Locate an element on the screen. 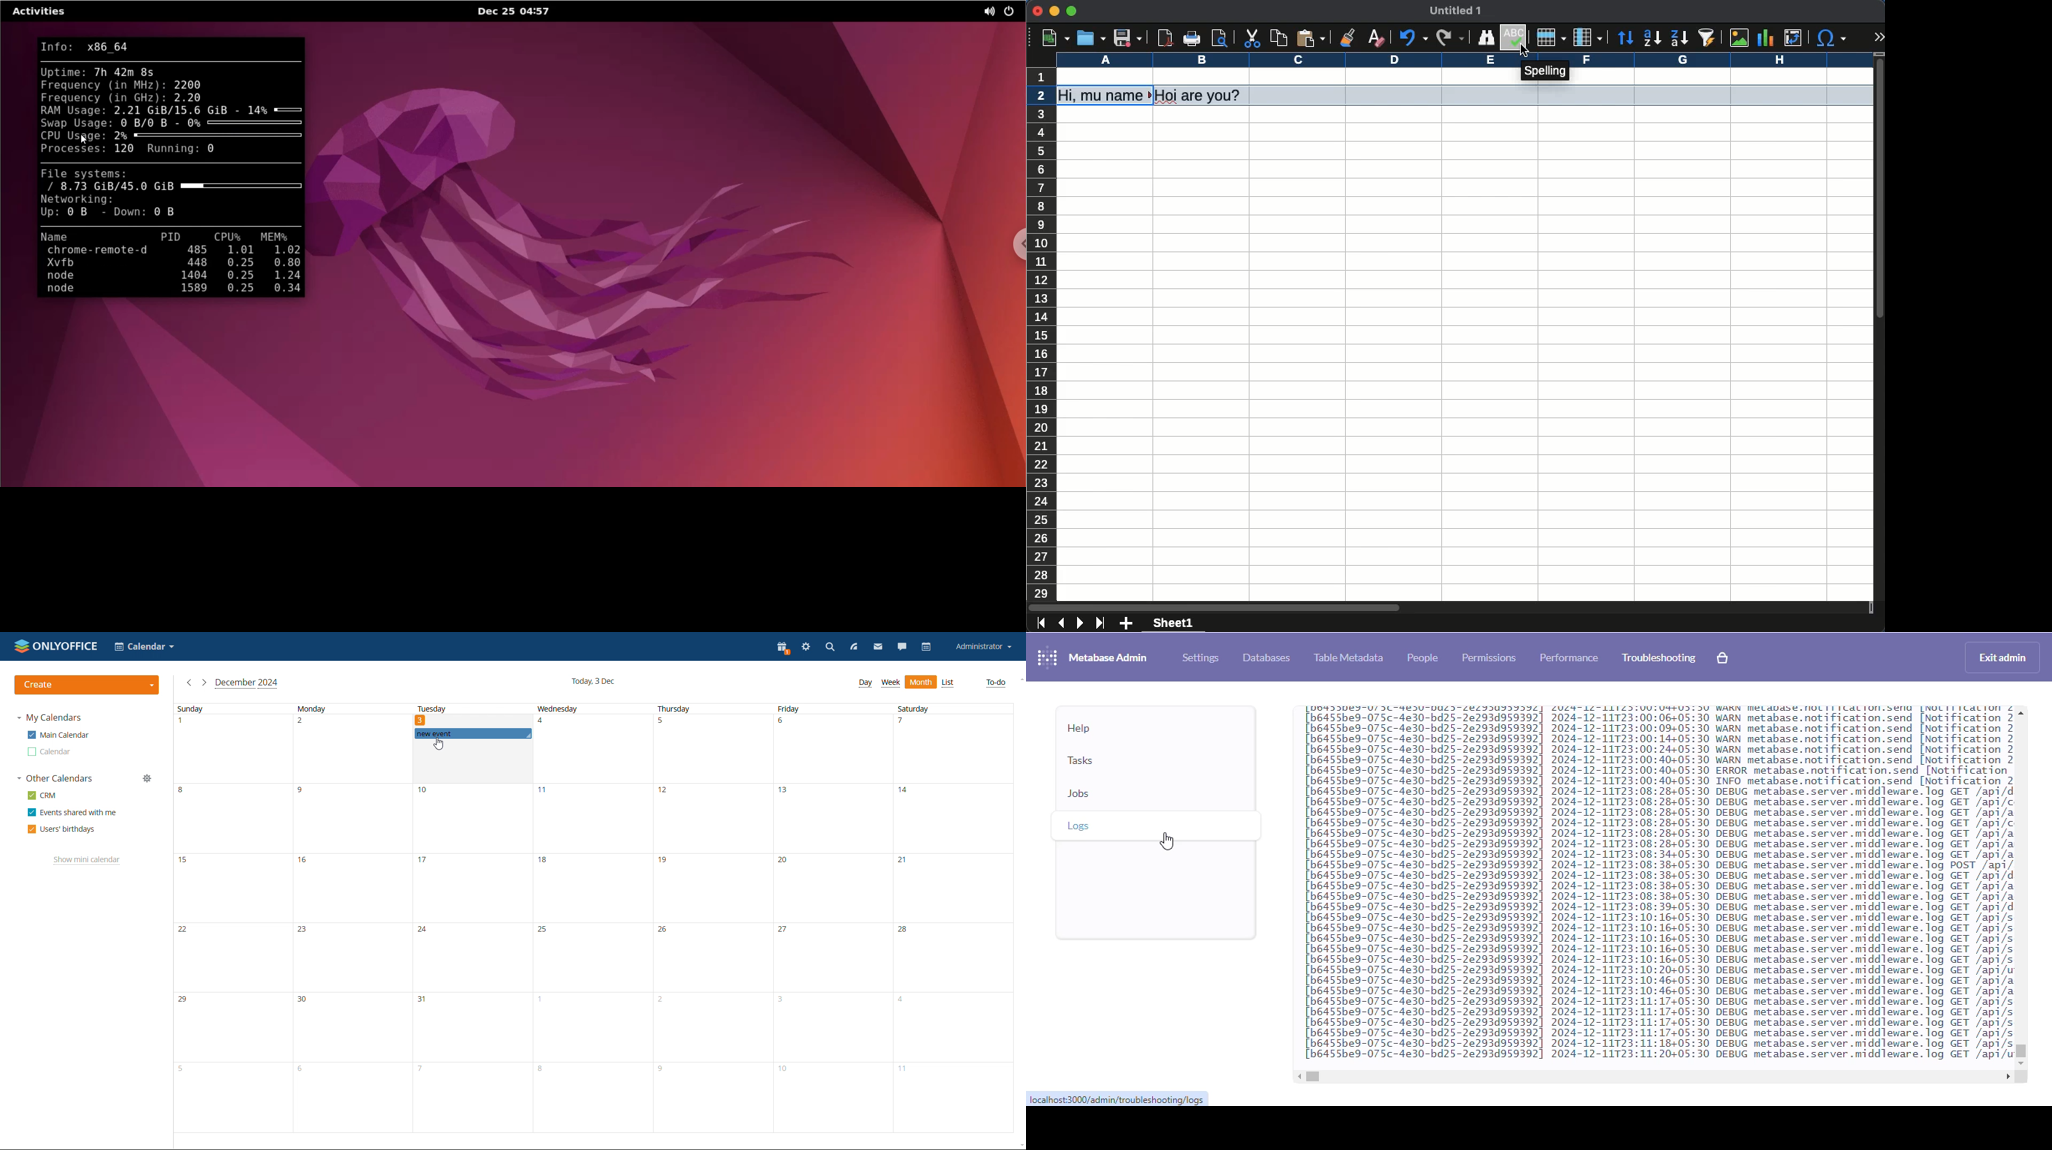 This screenshot has width=2072, height=1176. image is located at coordinates (1743, 39).